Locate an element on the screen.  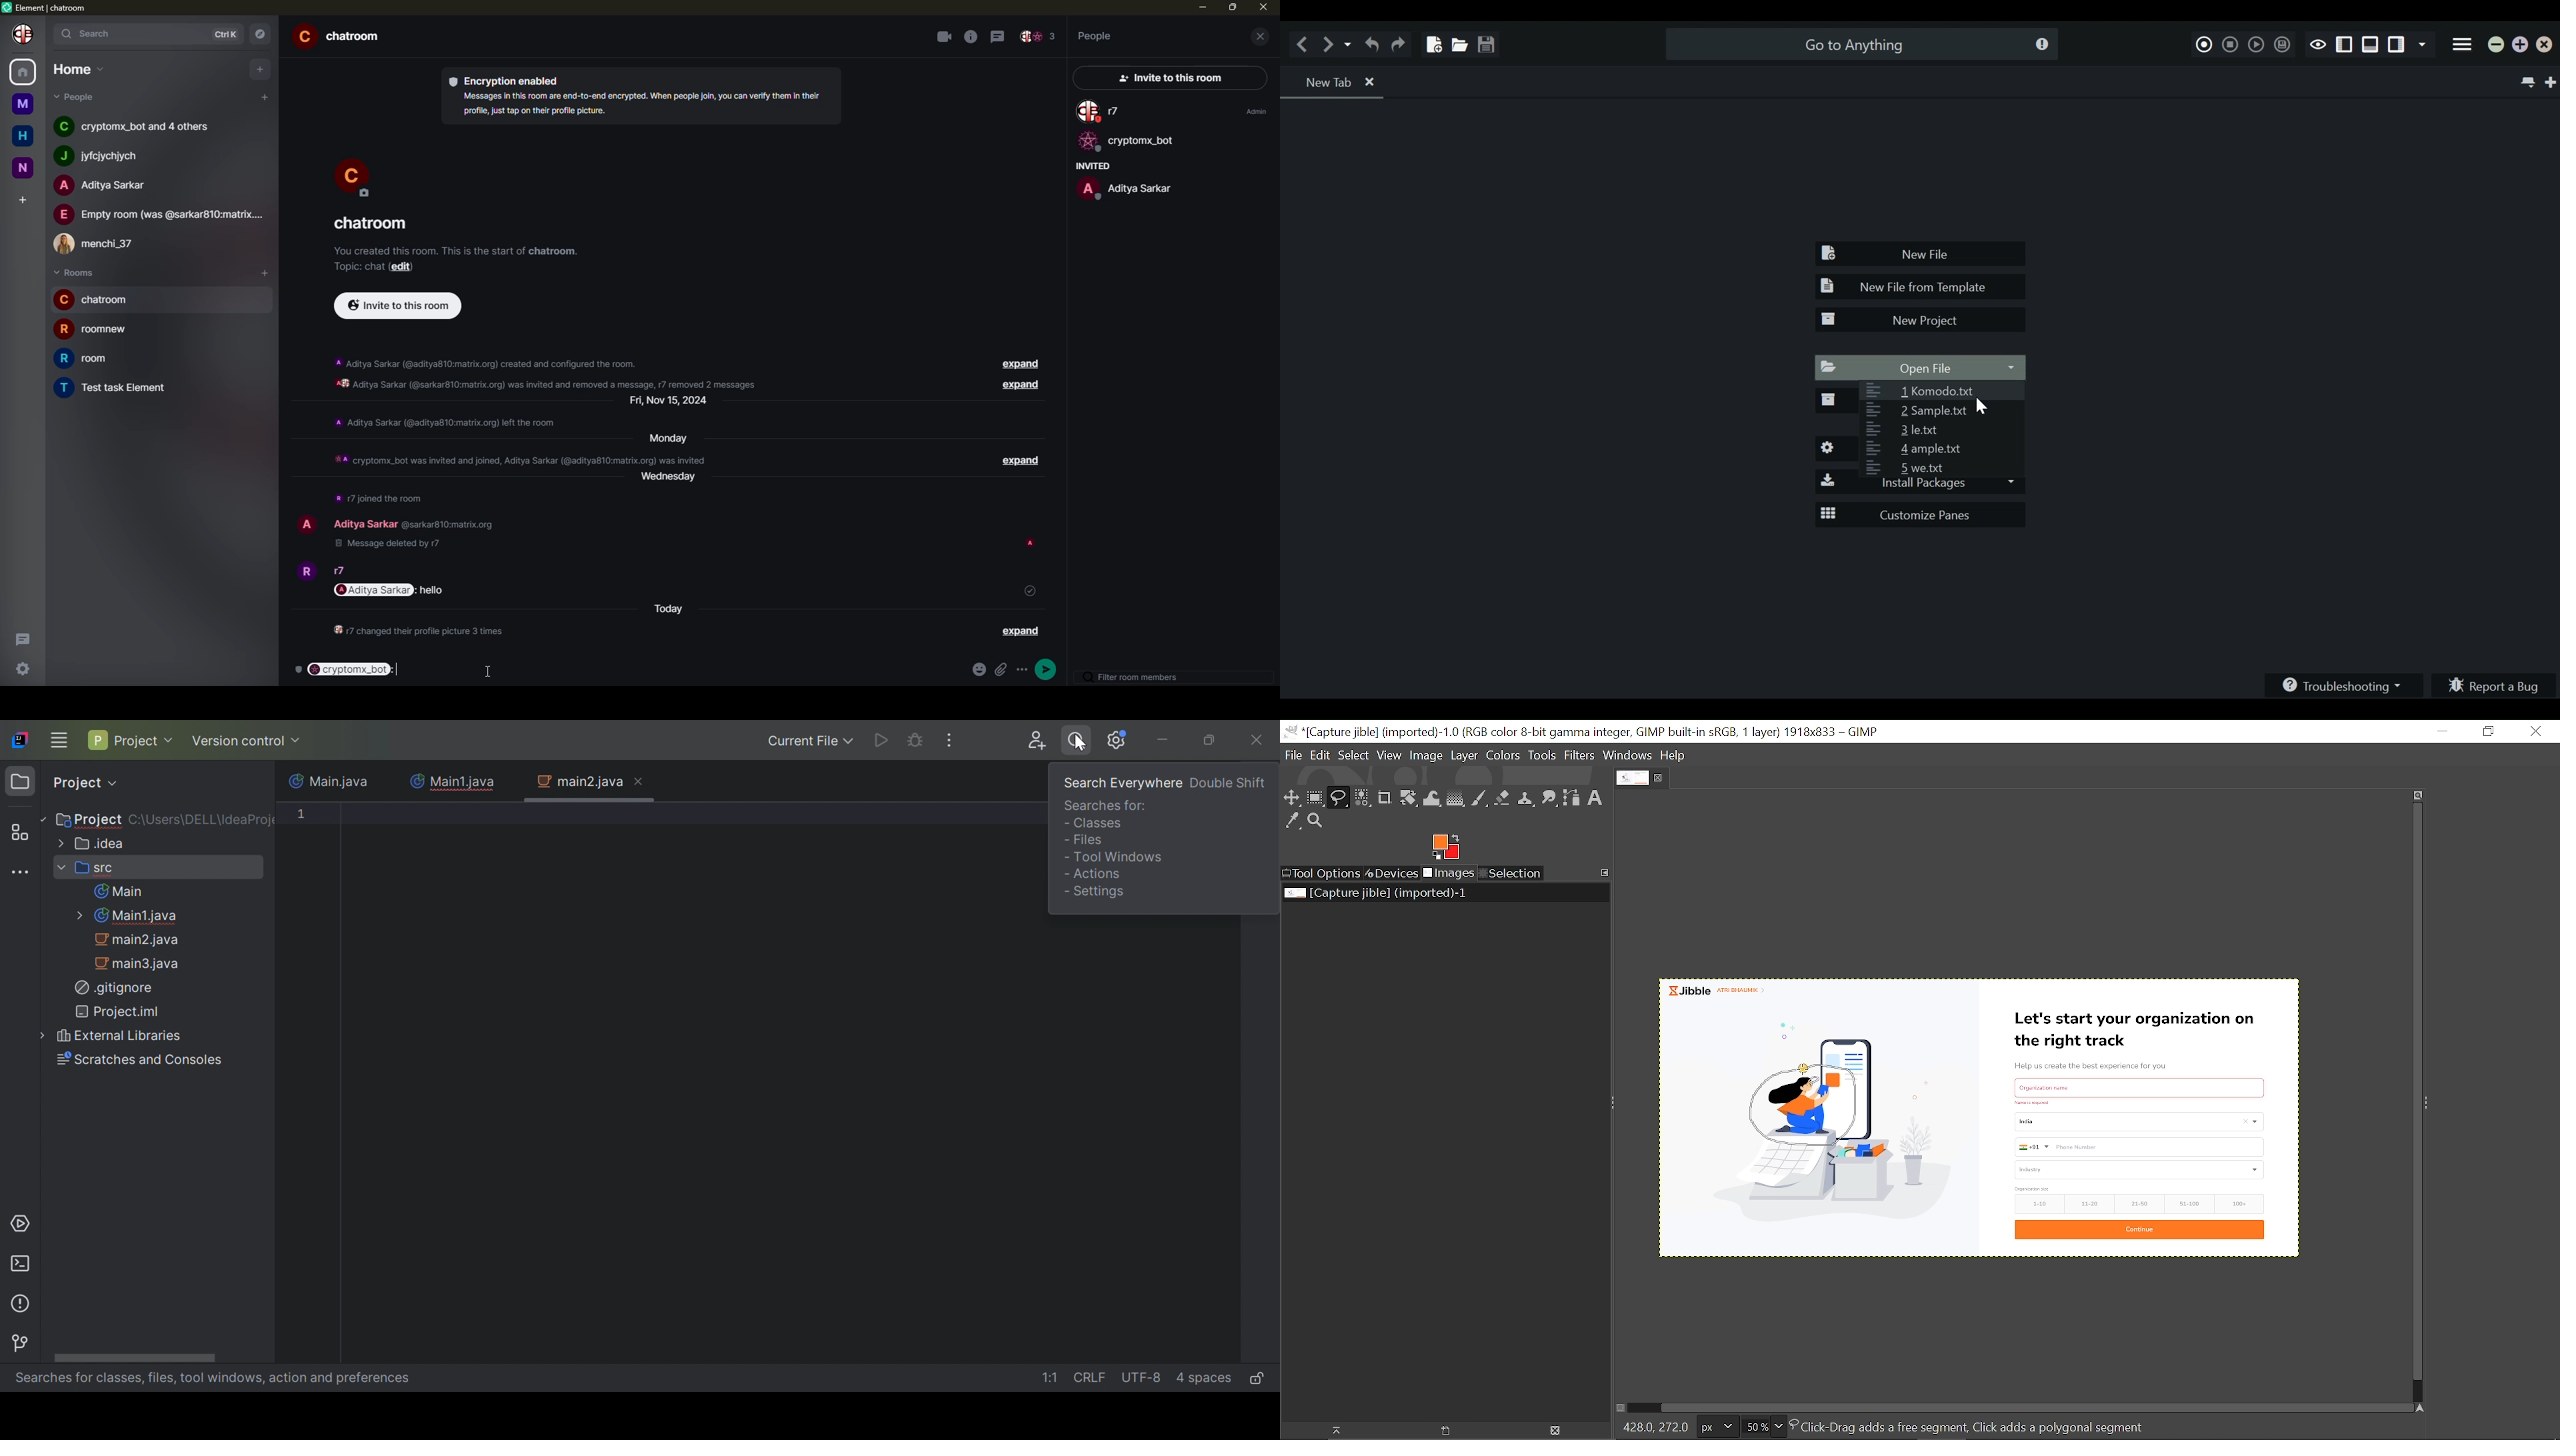
people is located at coordinates (1038, 37).